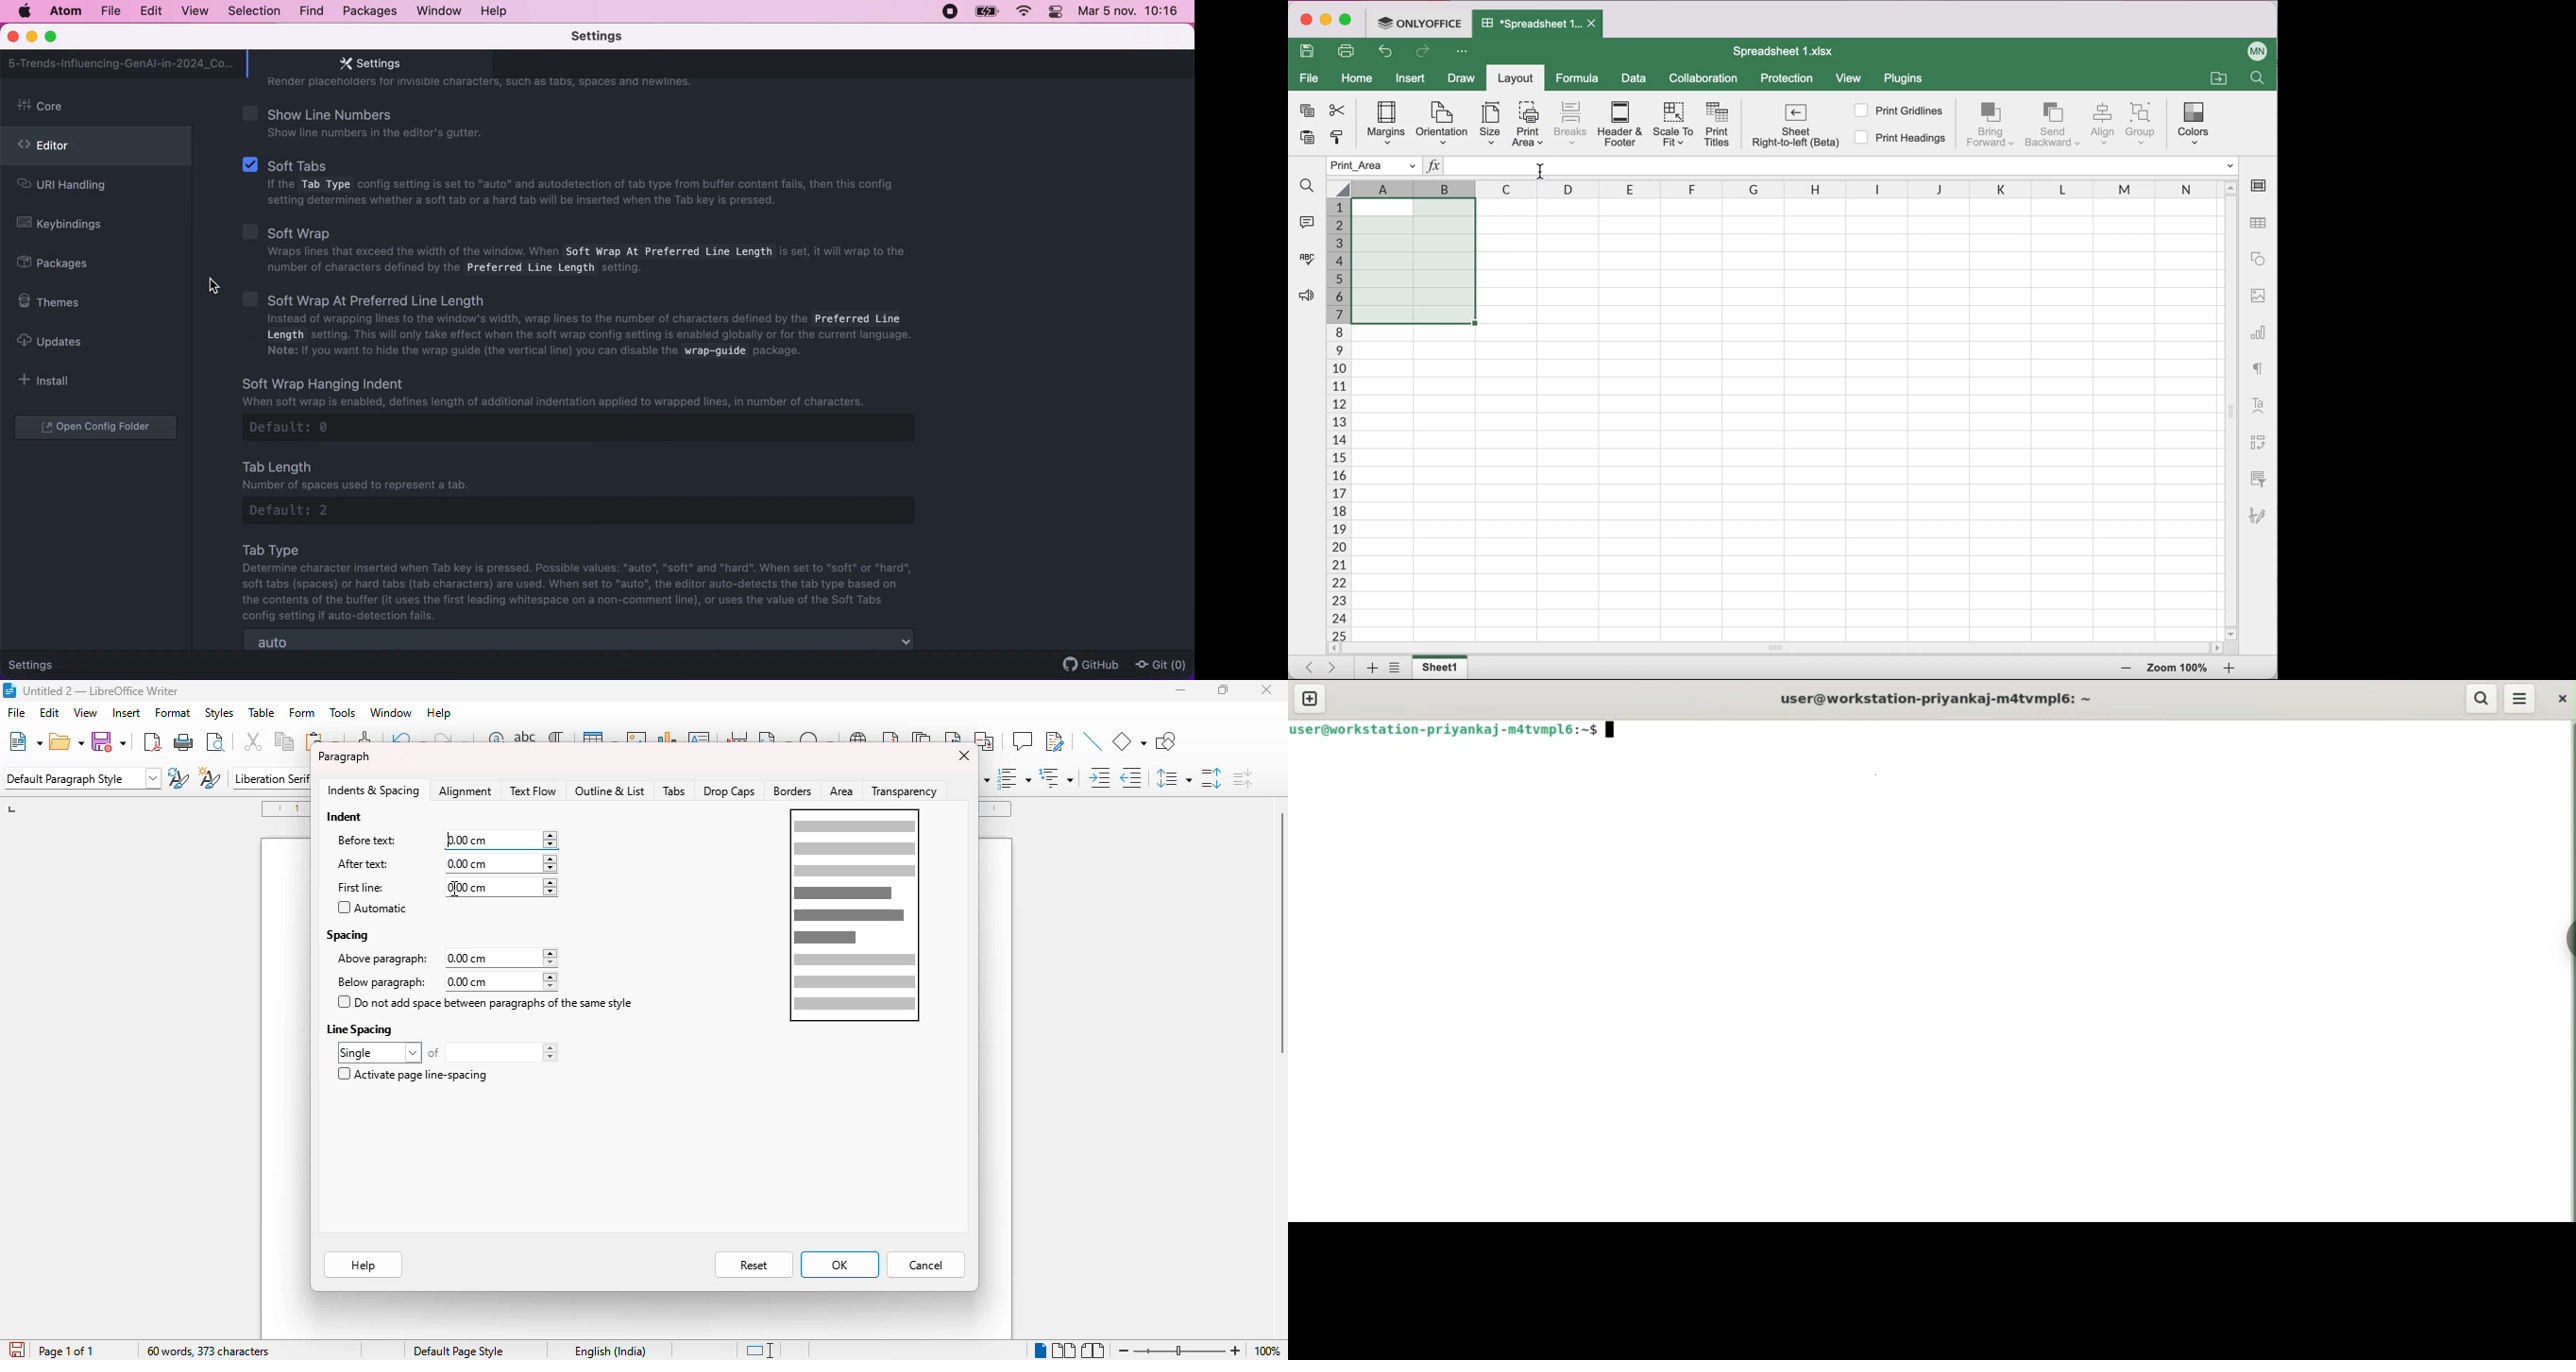  What do you see at coordinates (855, 915) in the screenshot?
I see `preview box` at bounding box center [855, 915].